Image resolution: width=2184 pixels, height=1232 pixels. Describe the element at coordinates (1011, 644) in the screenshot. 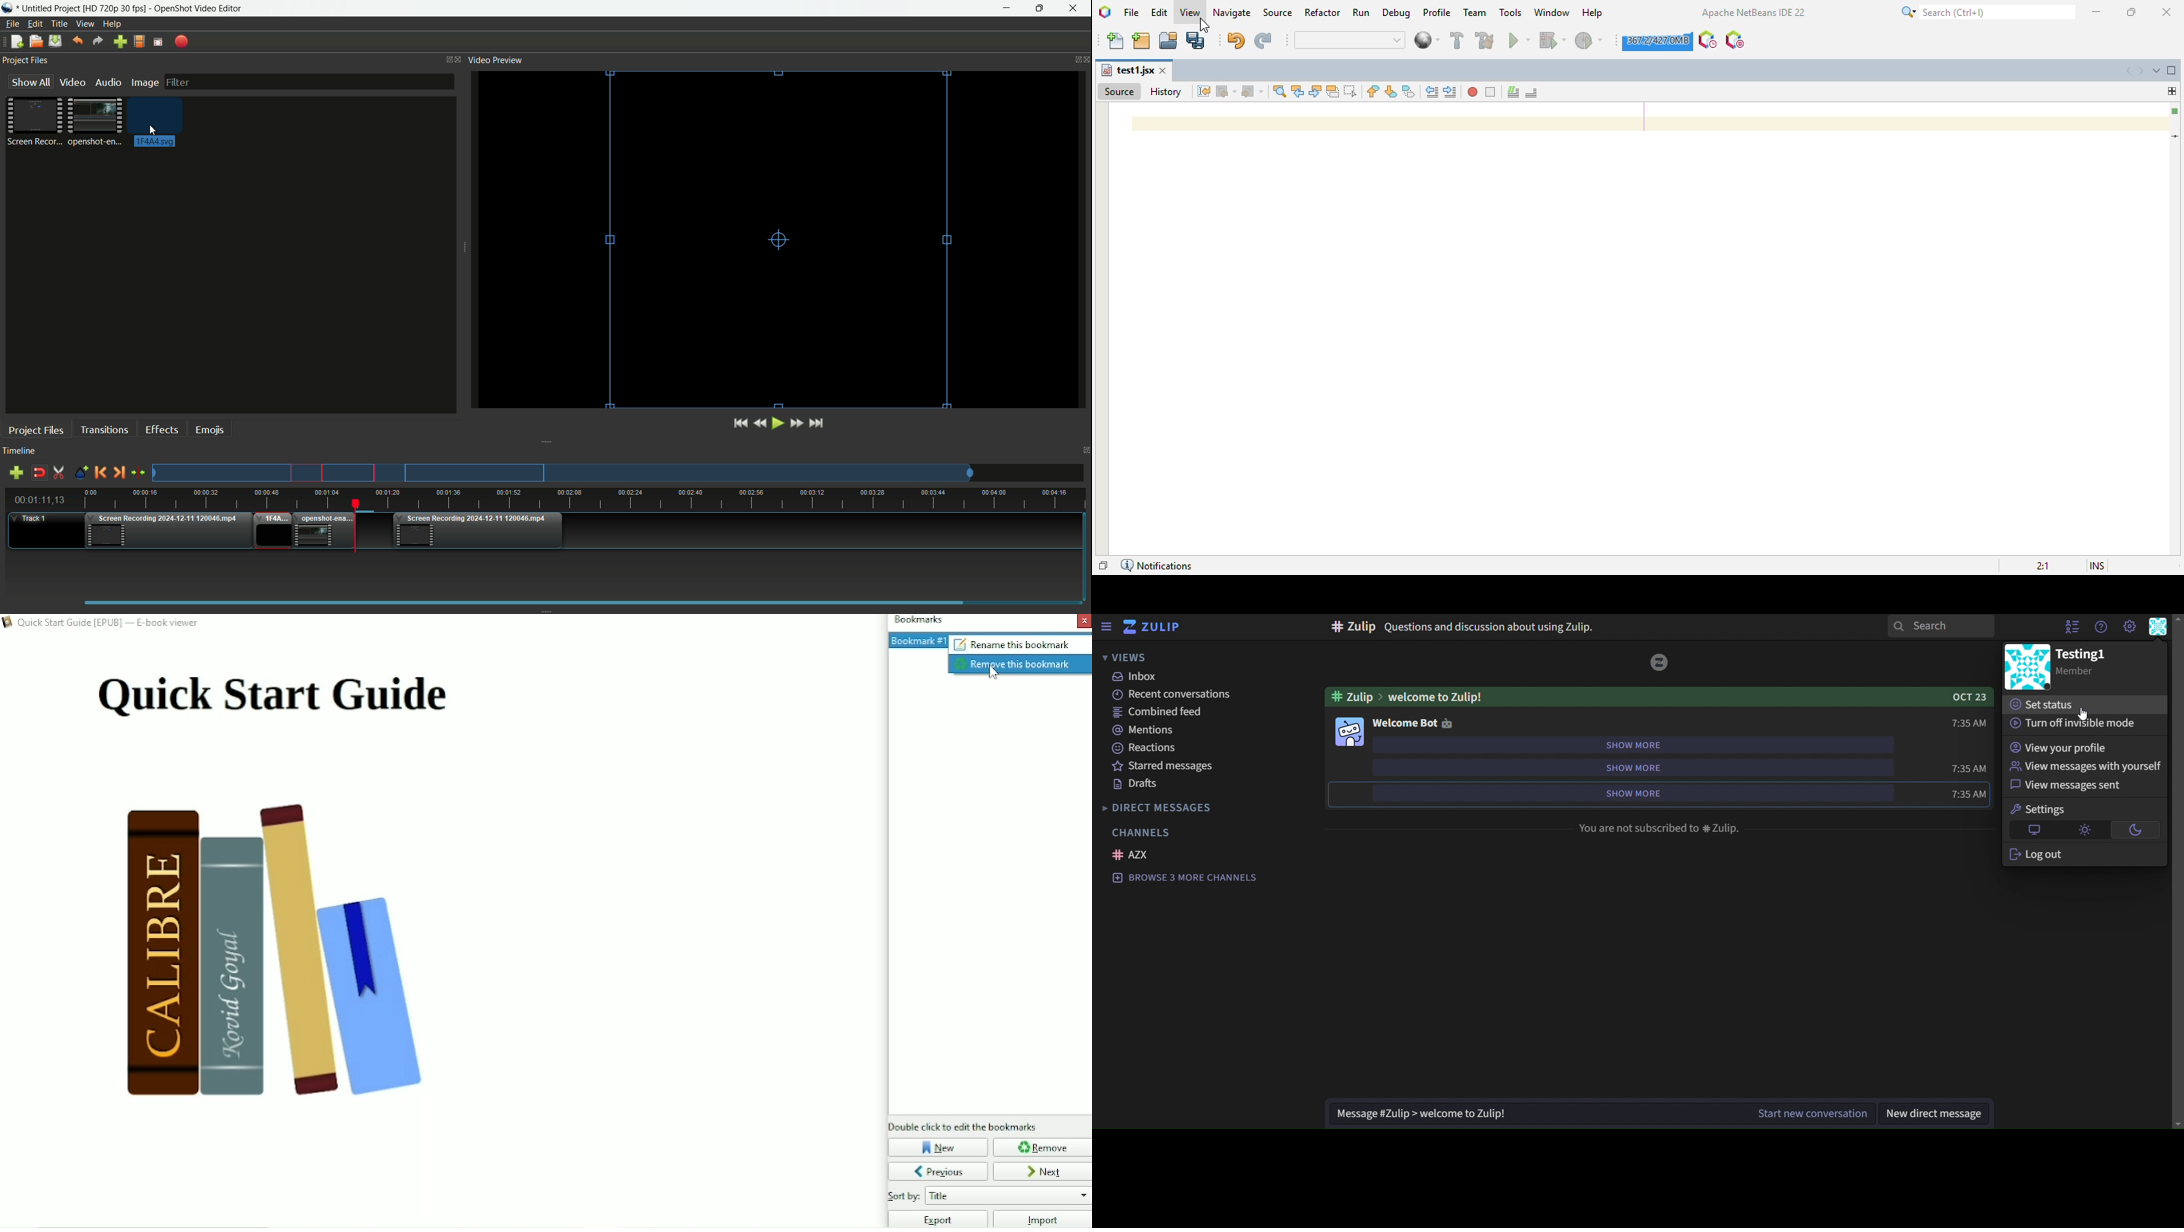

I see `Rename this bookmark` at that location.